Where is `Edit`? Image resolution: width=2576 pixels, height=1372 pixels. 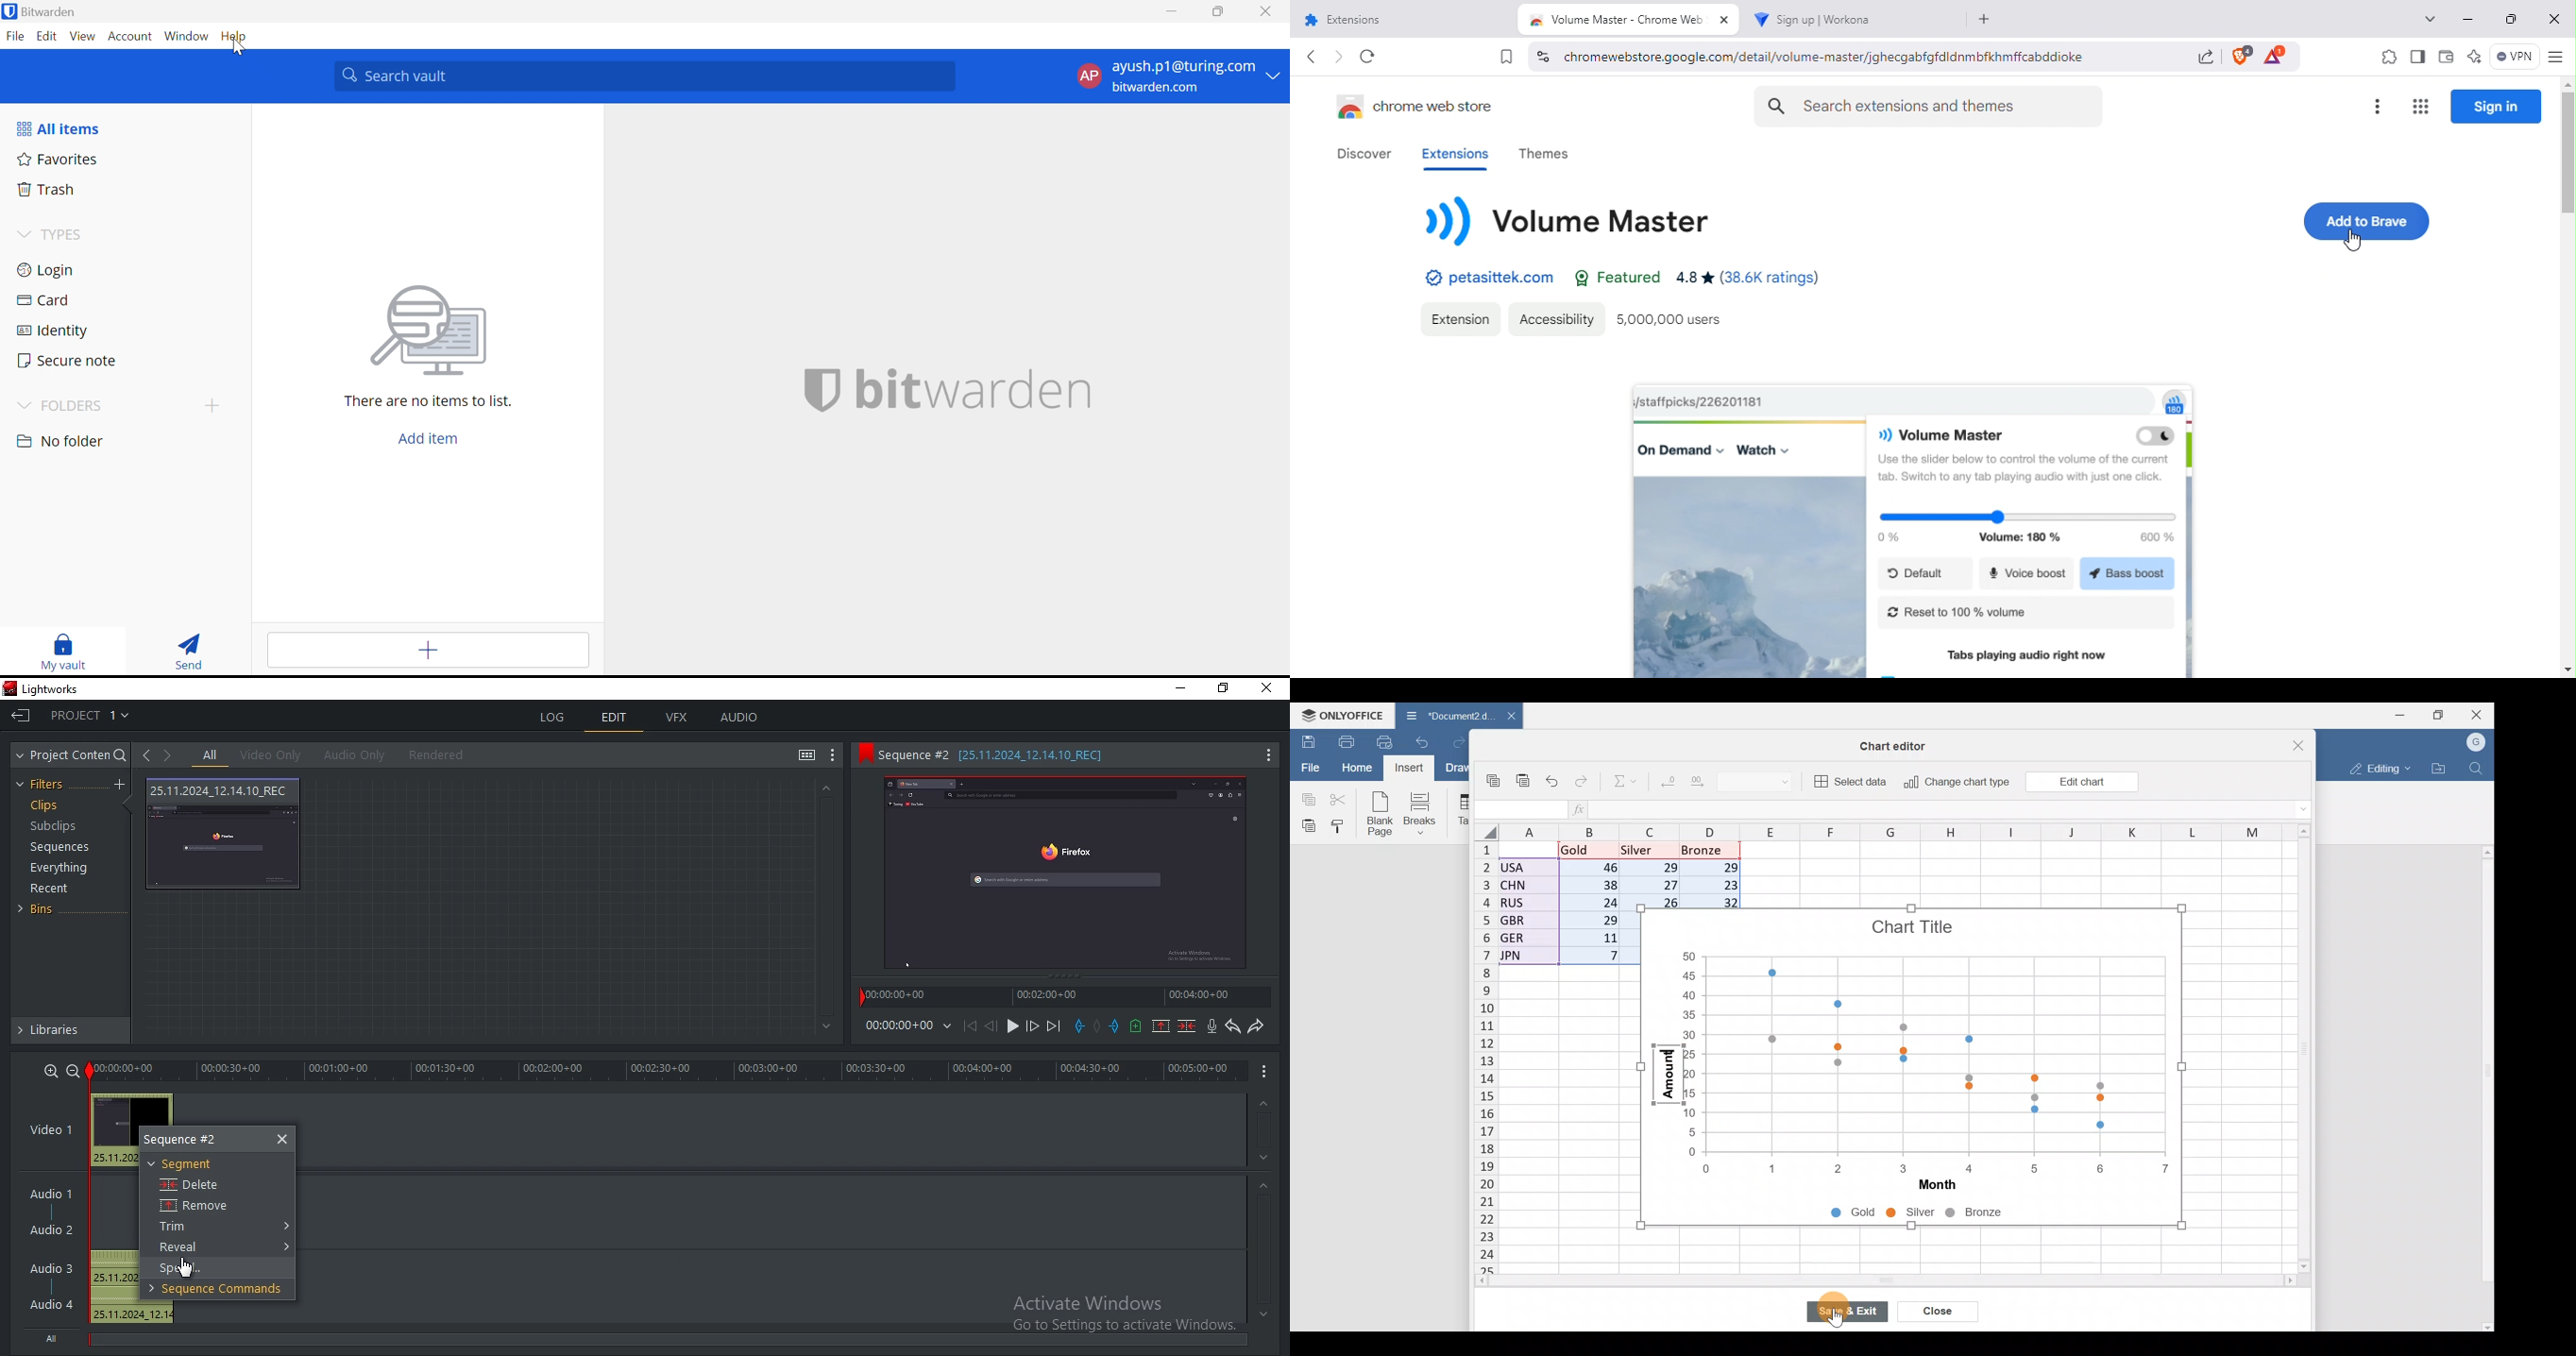
Edit is located at coordinates (49, 36).